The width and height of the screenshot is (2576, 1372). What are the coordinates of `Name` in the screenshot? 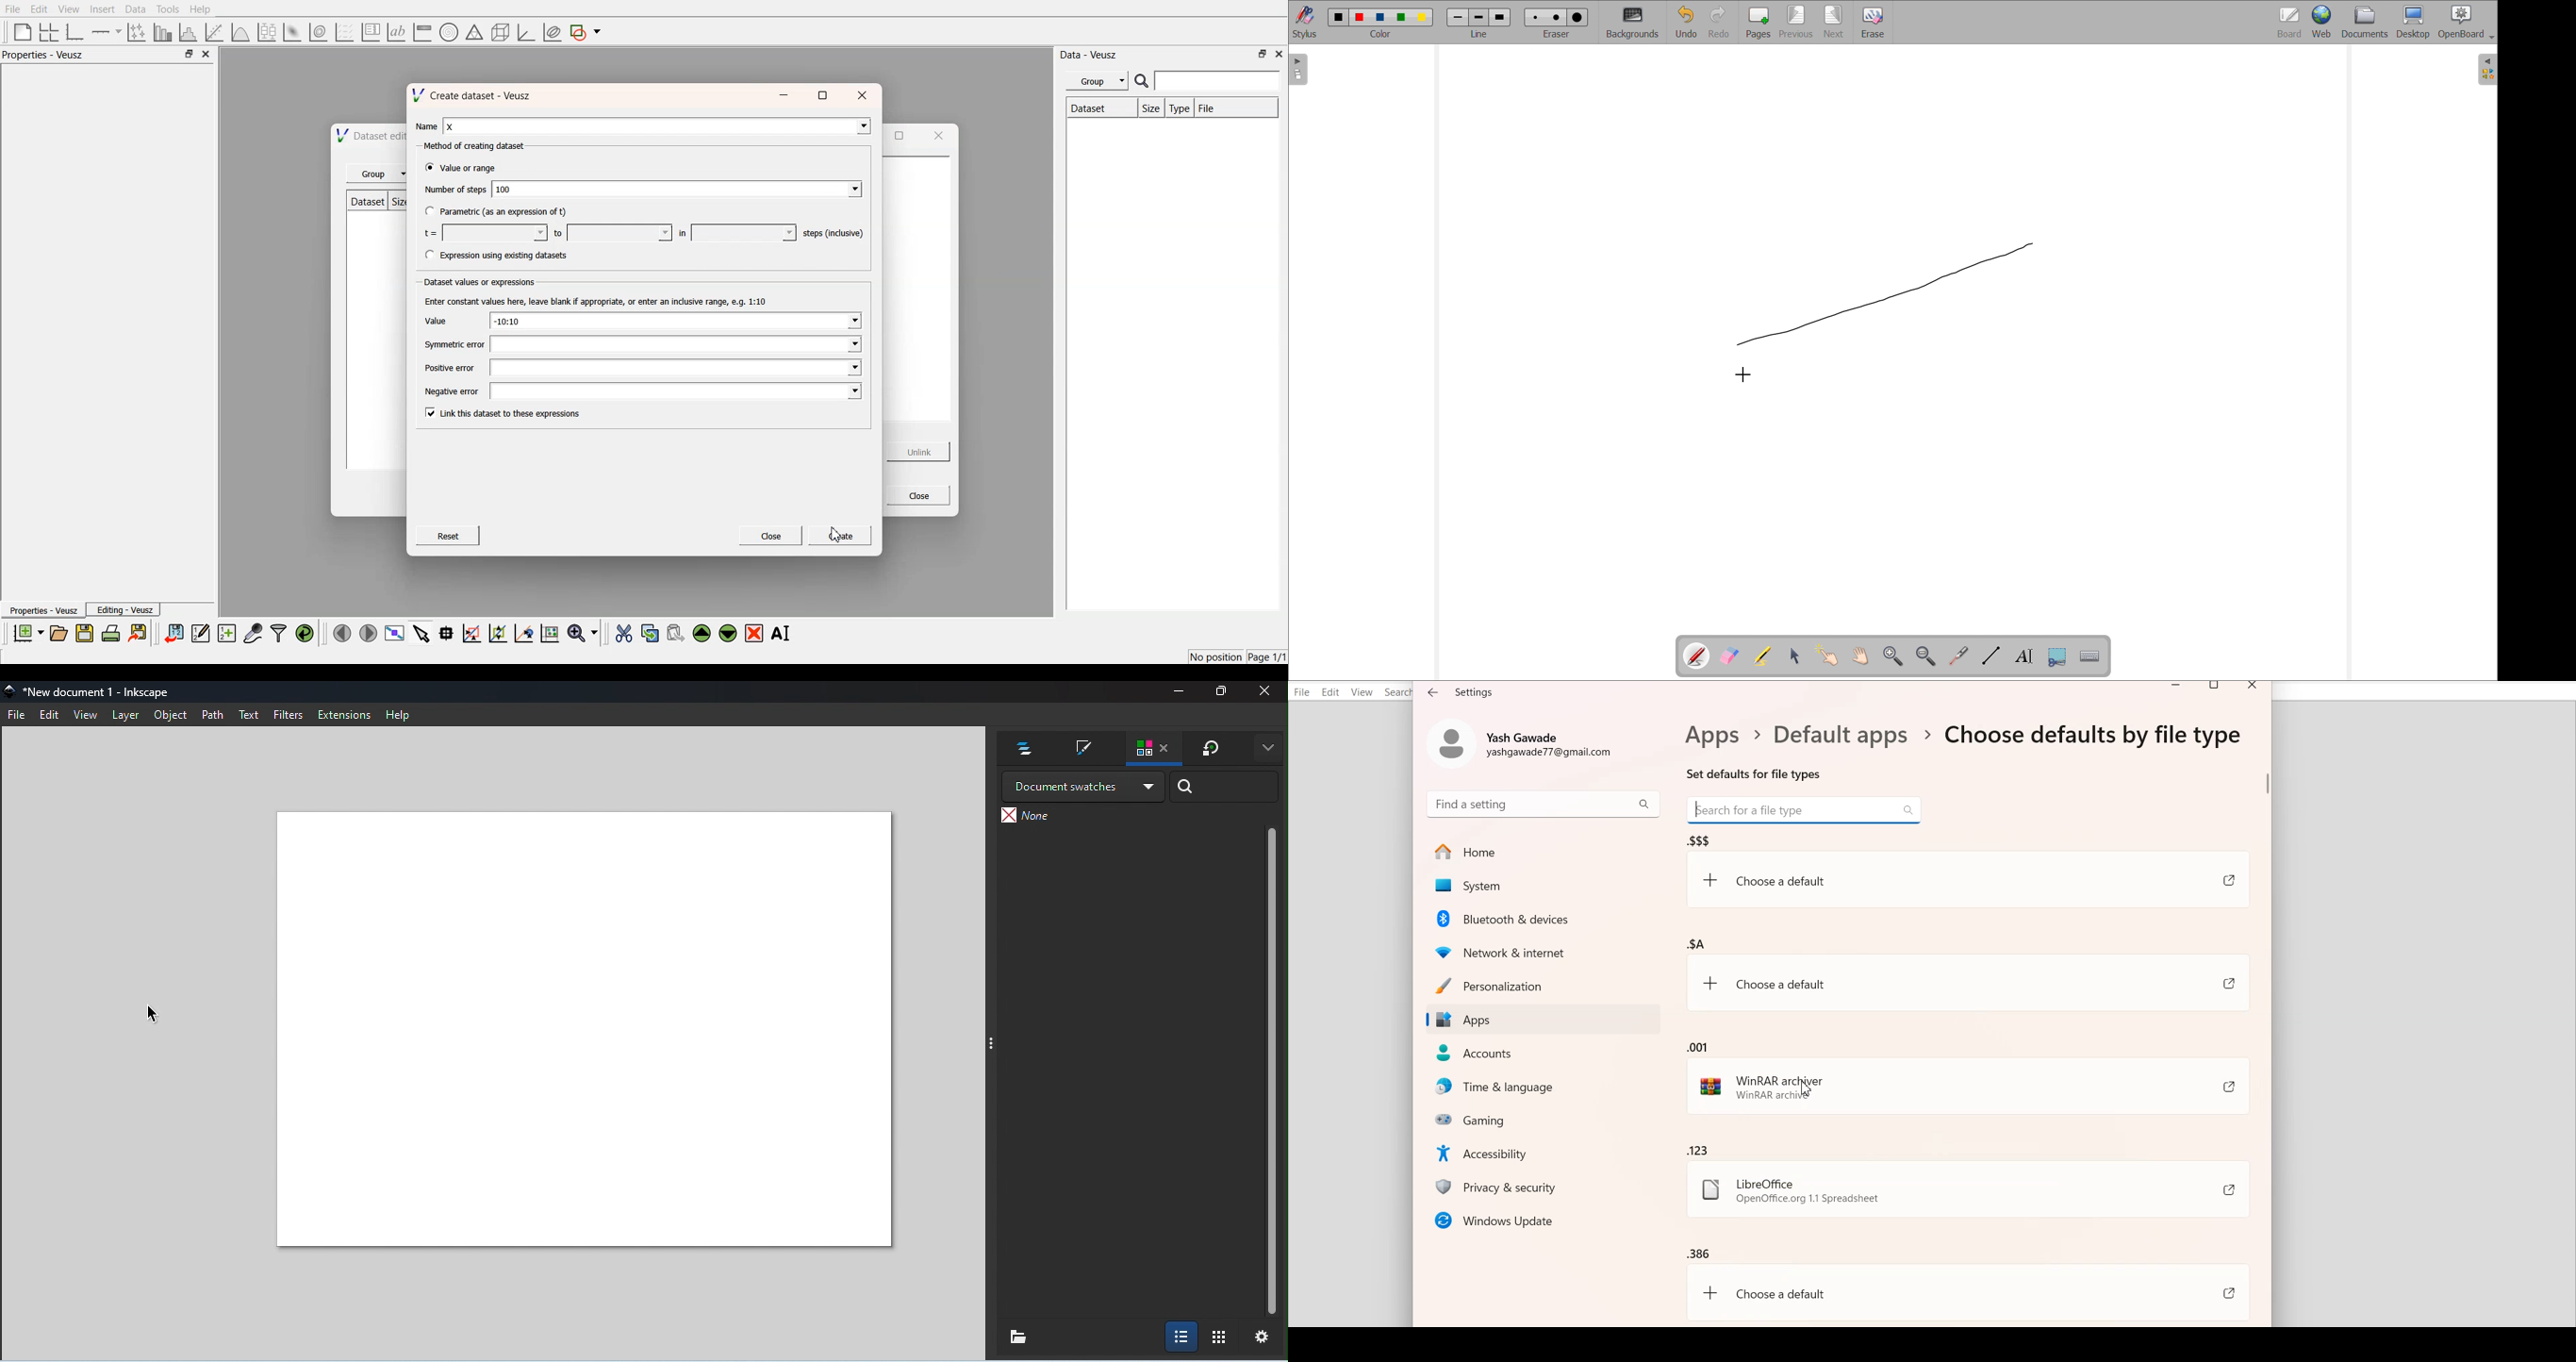 It's located at (427, 126).